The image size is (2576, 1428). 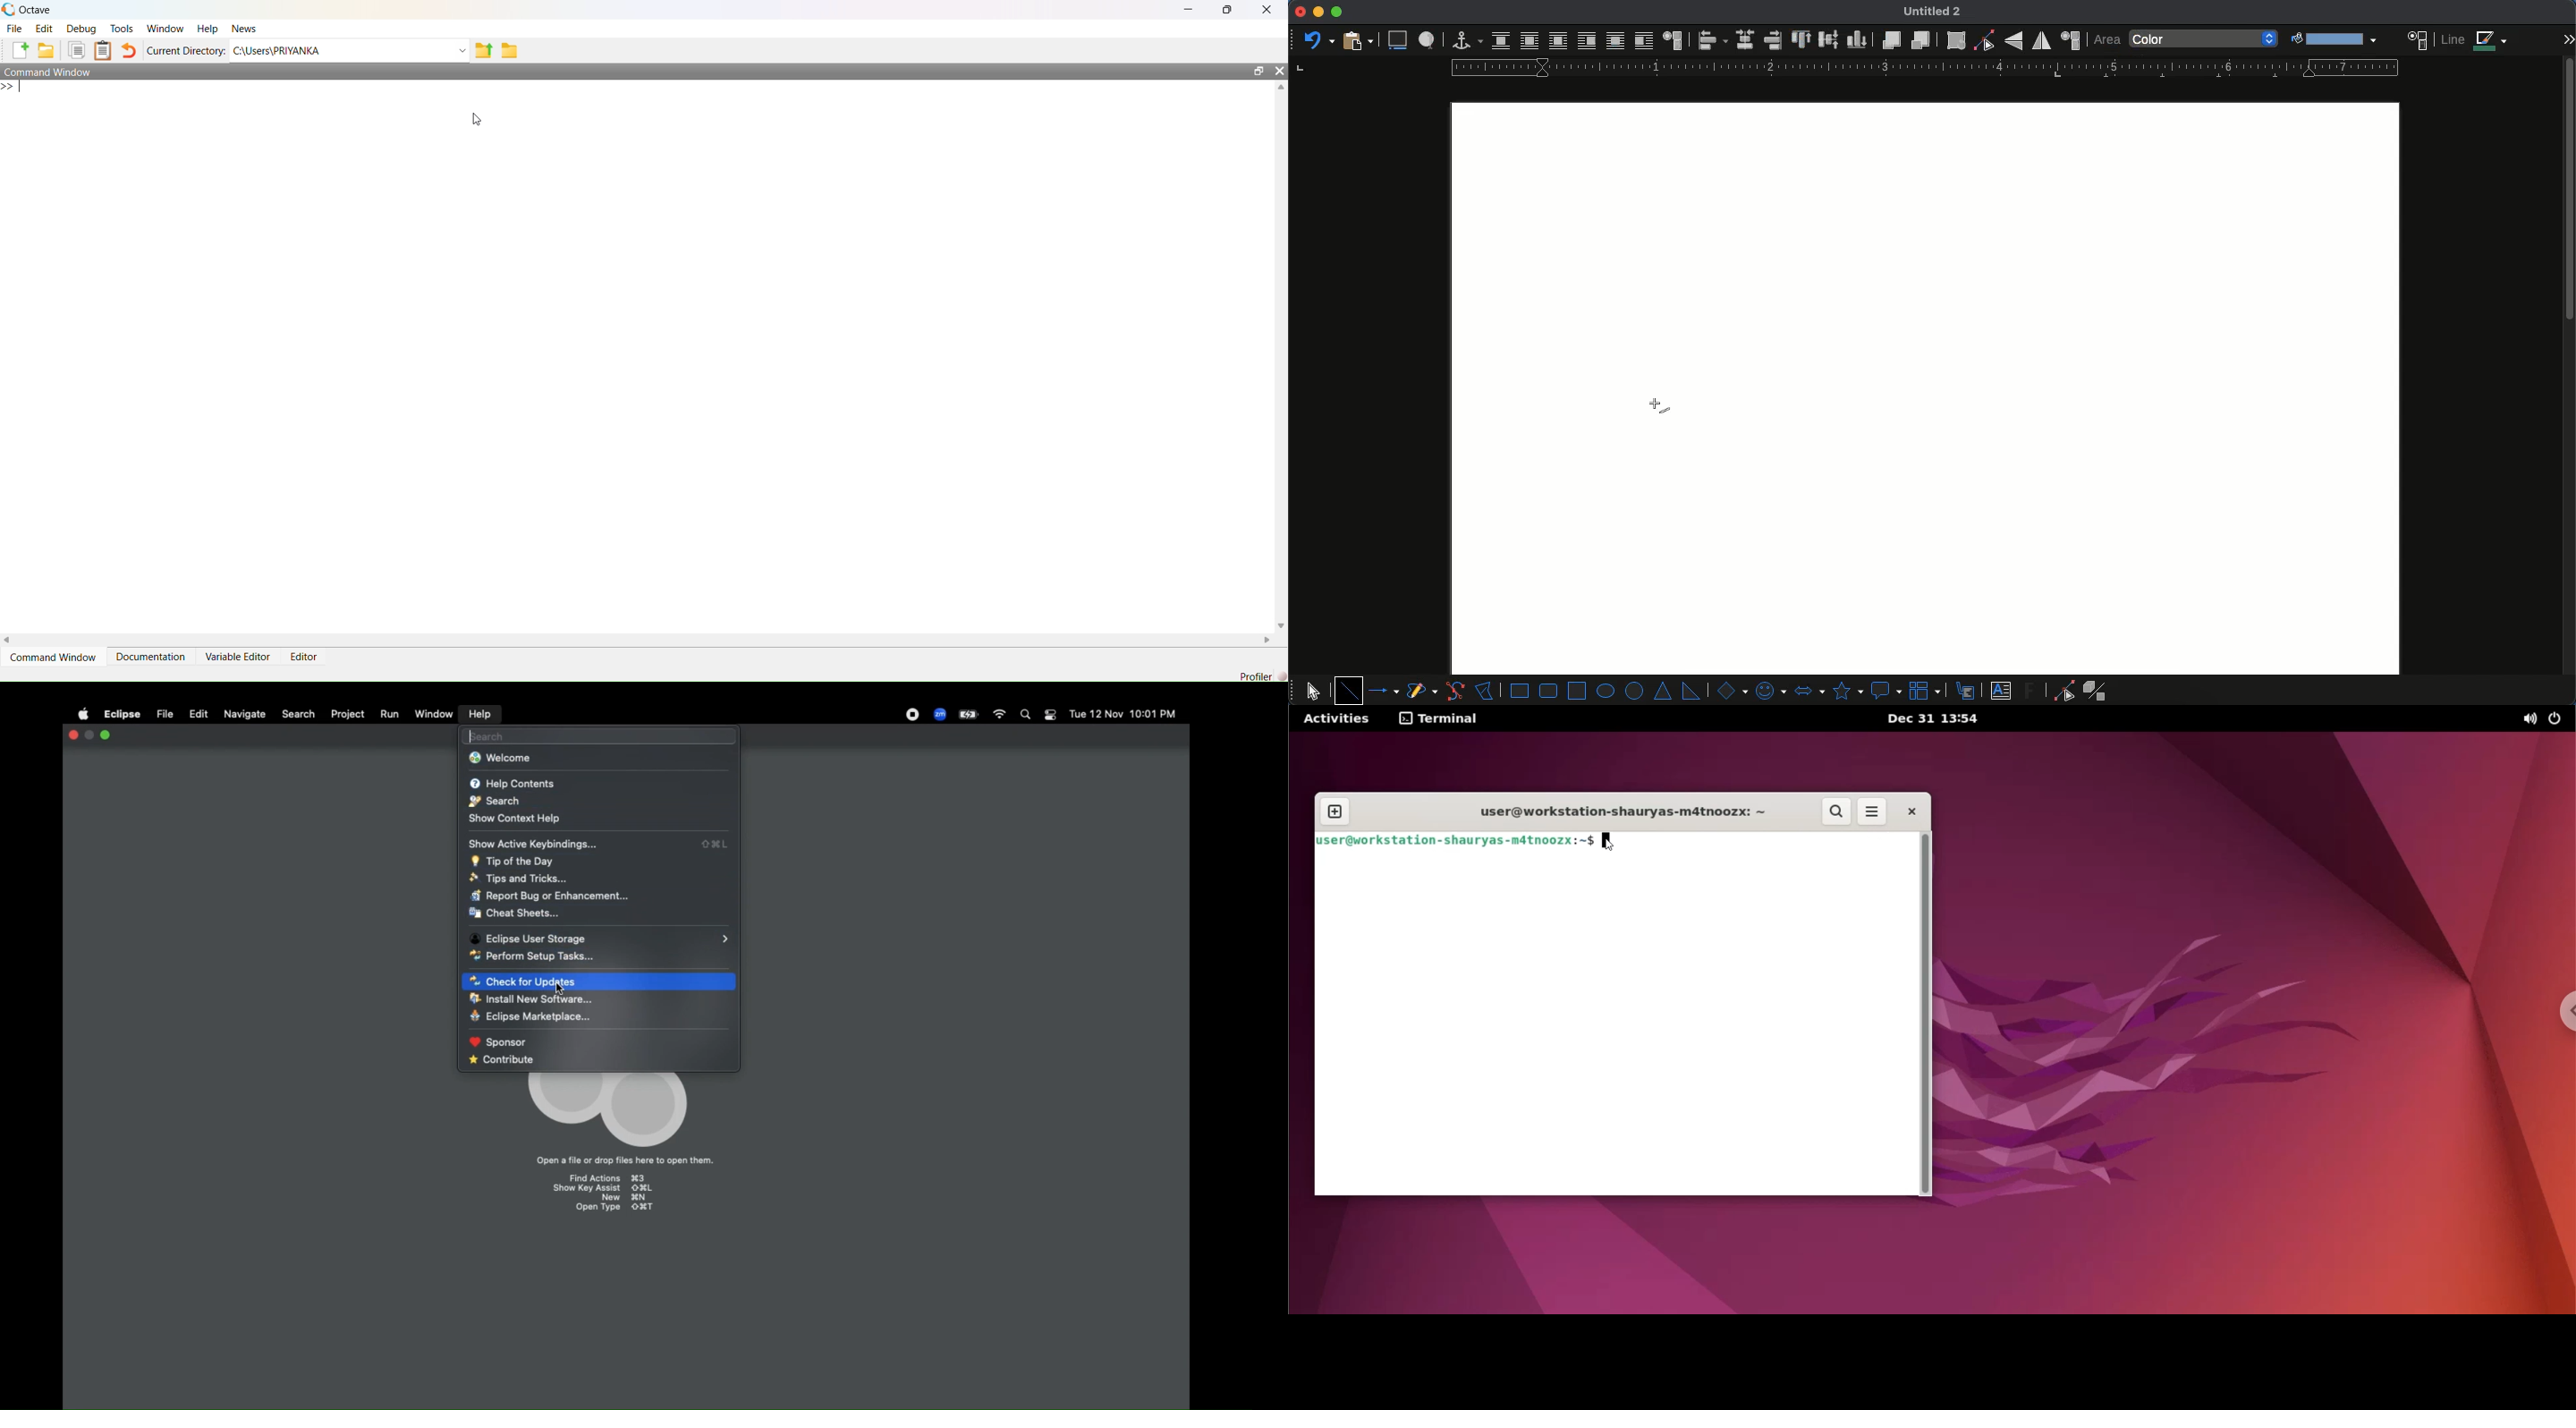 I want to click on scroll, so click(x=2568, y=380).